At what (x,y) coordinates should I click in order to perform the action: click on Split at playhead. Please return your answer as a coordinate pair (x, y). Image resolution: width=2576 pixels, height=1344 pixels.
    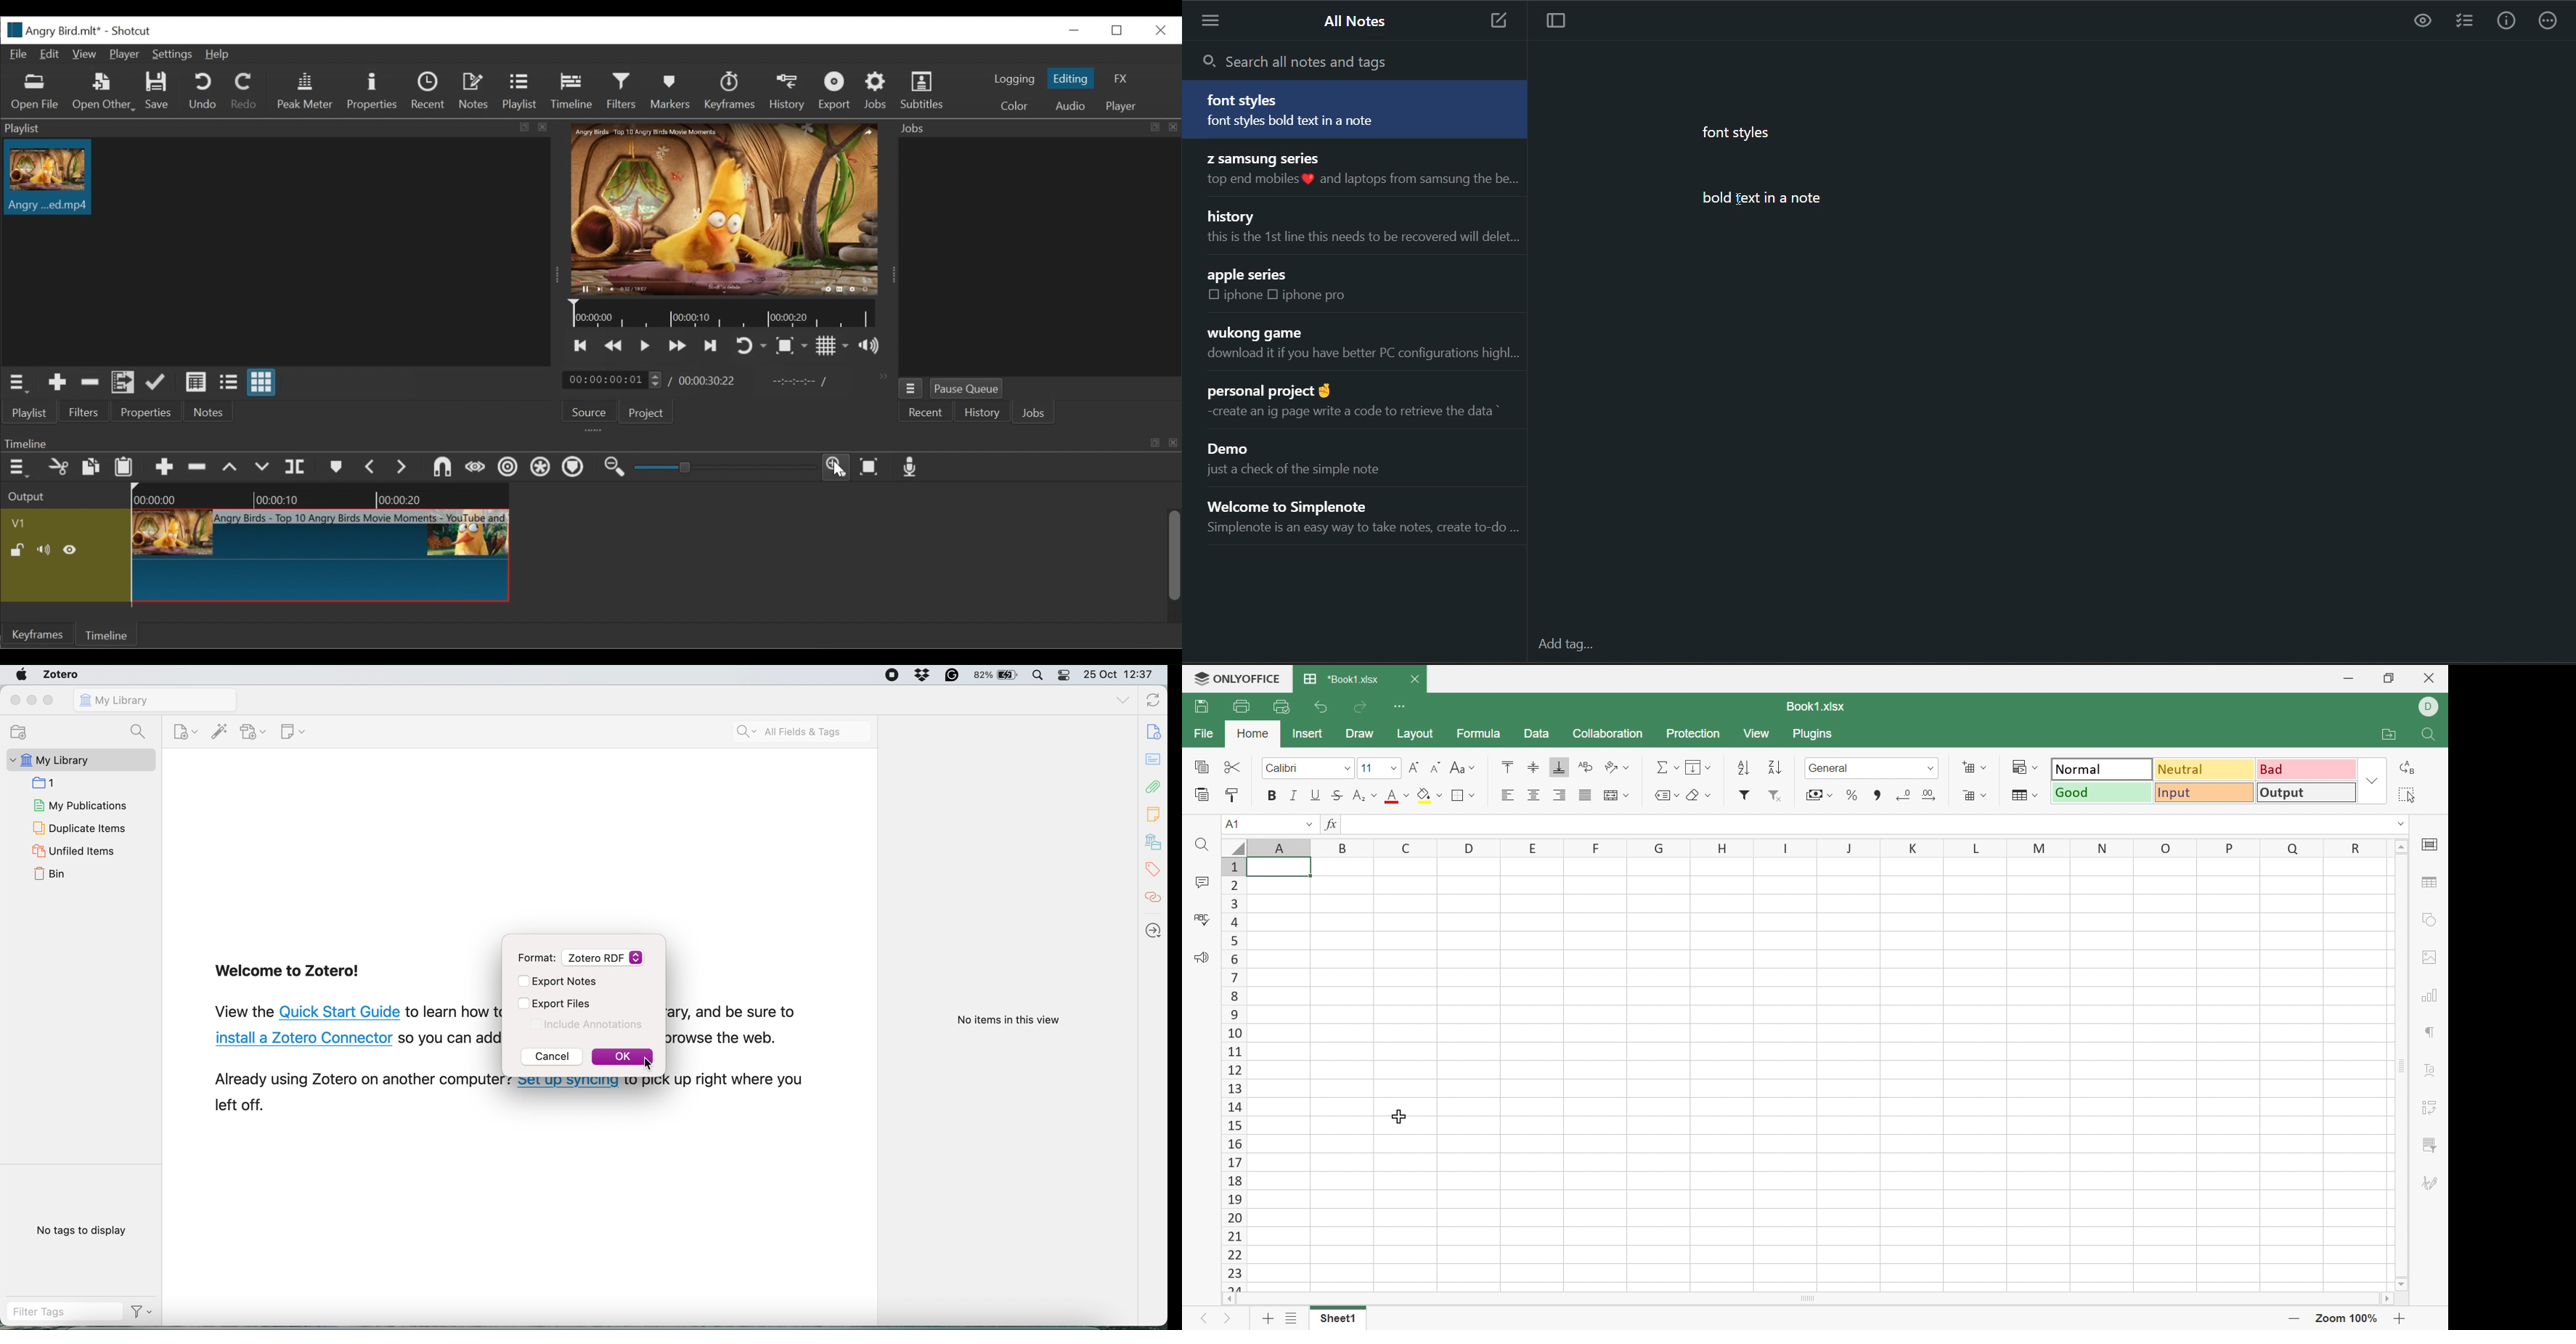
    Looking at the image, I should click on (297, 467).